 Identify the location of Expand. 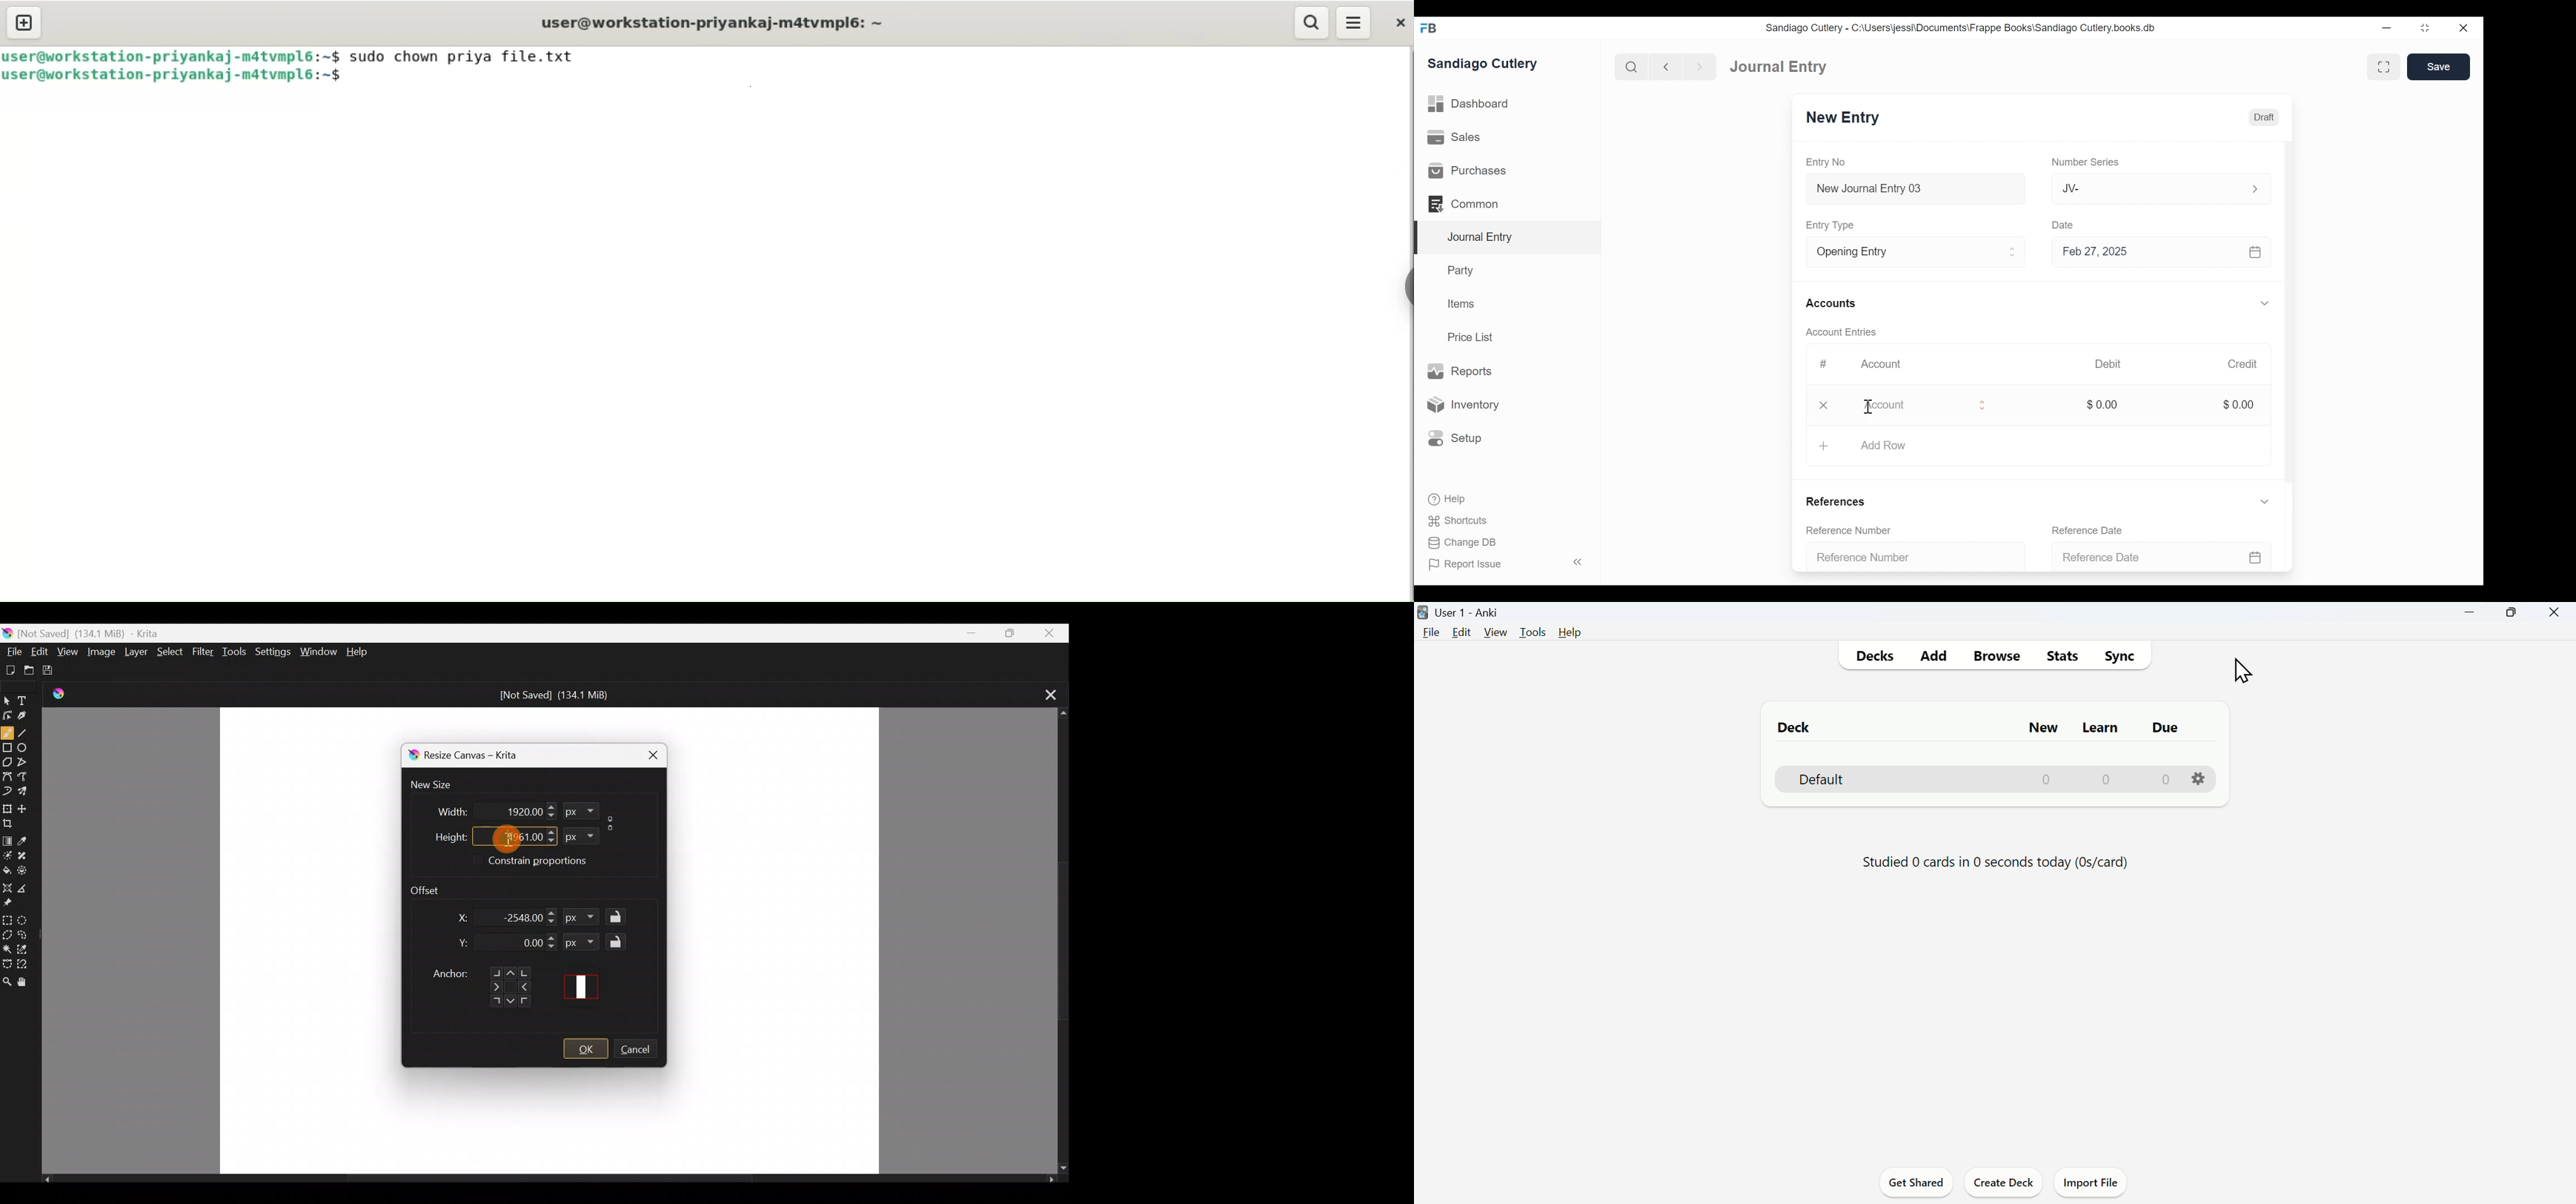
(2266, 303).